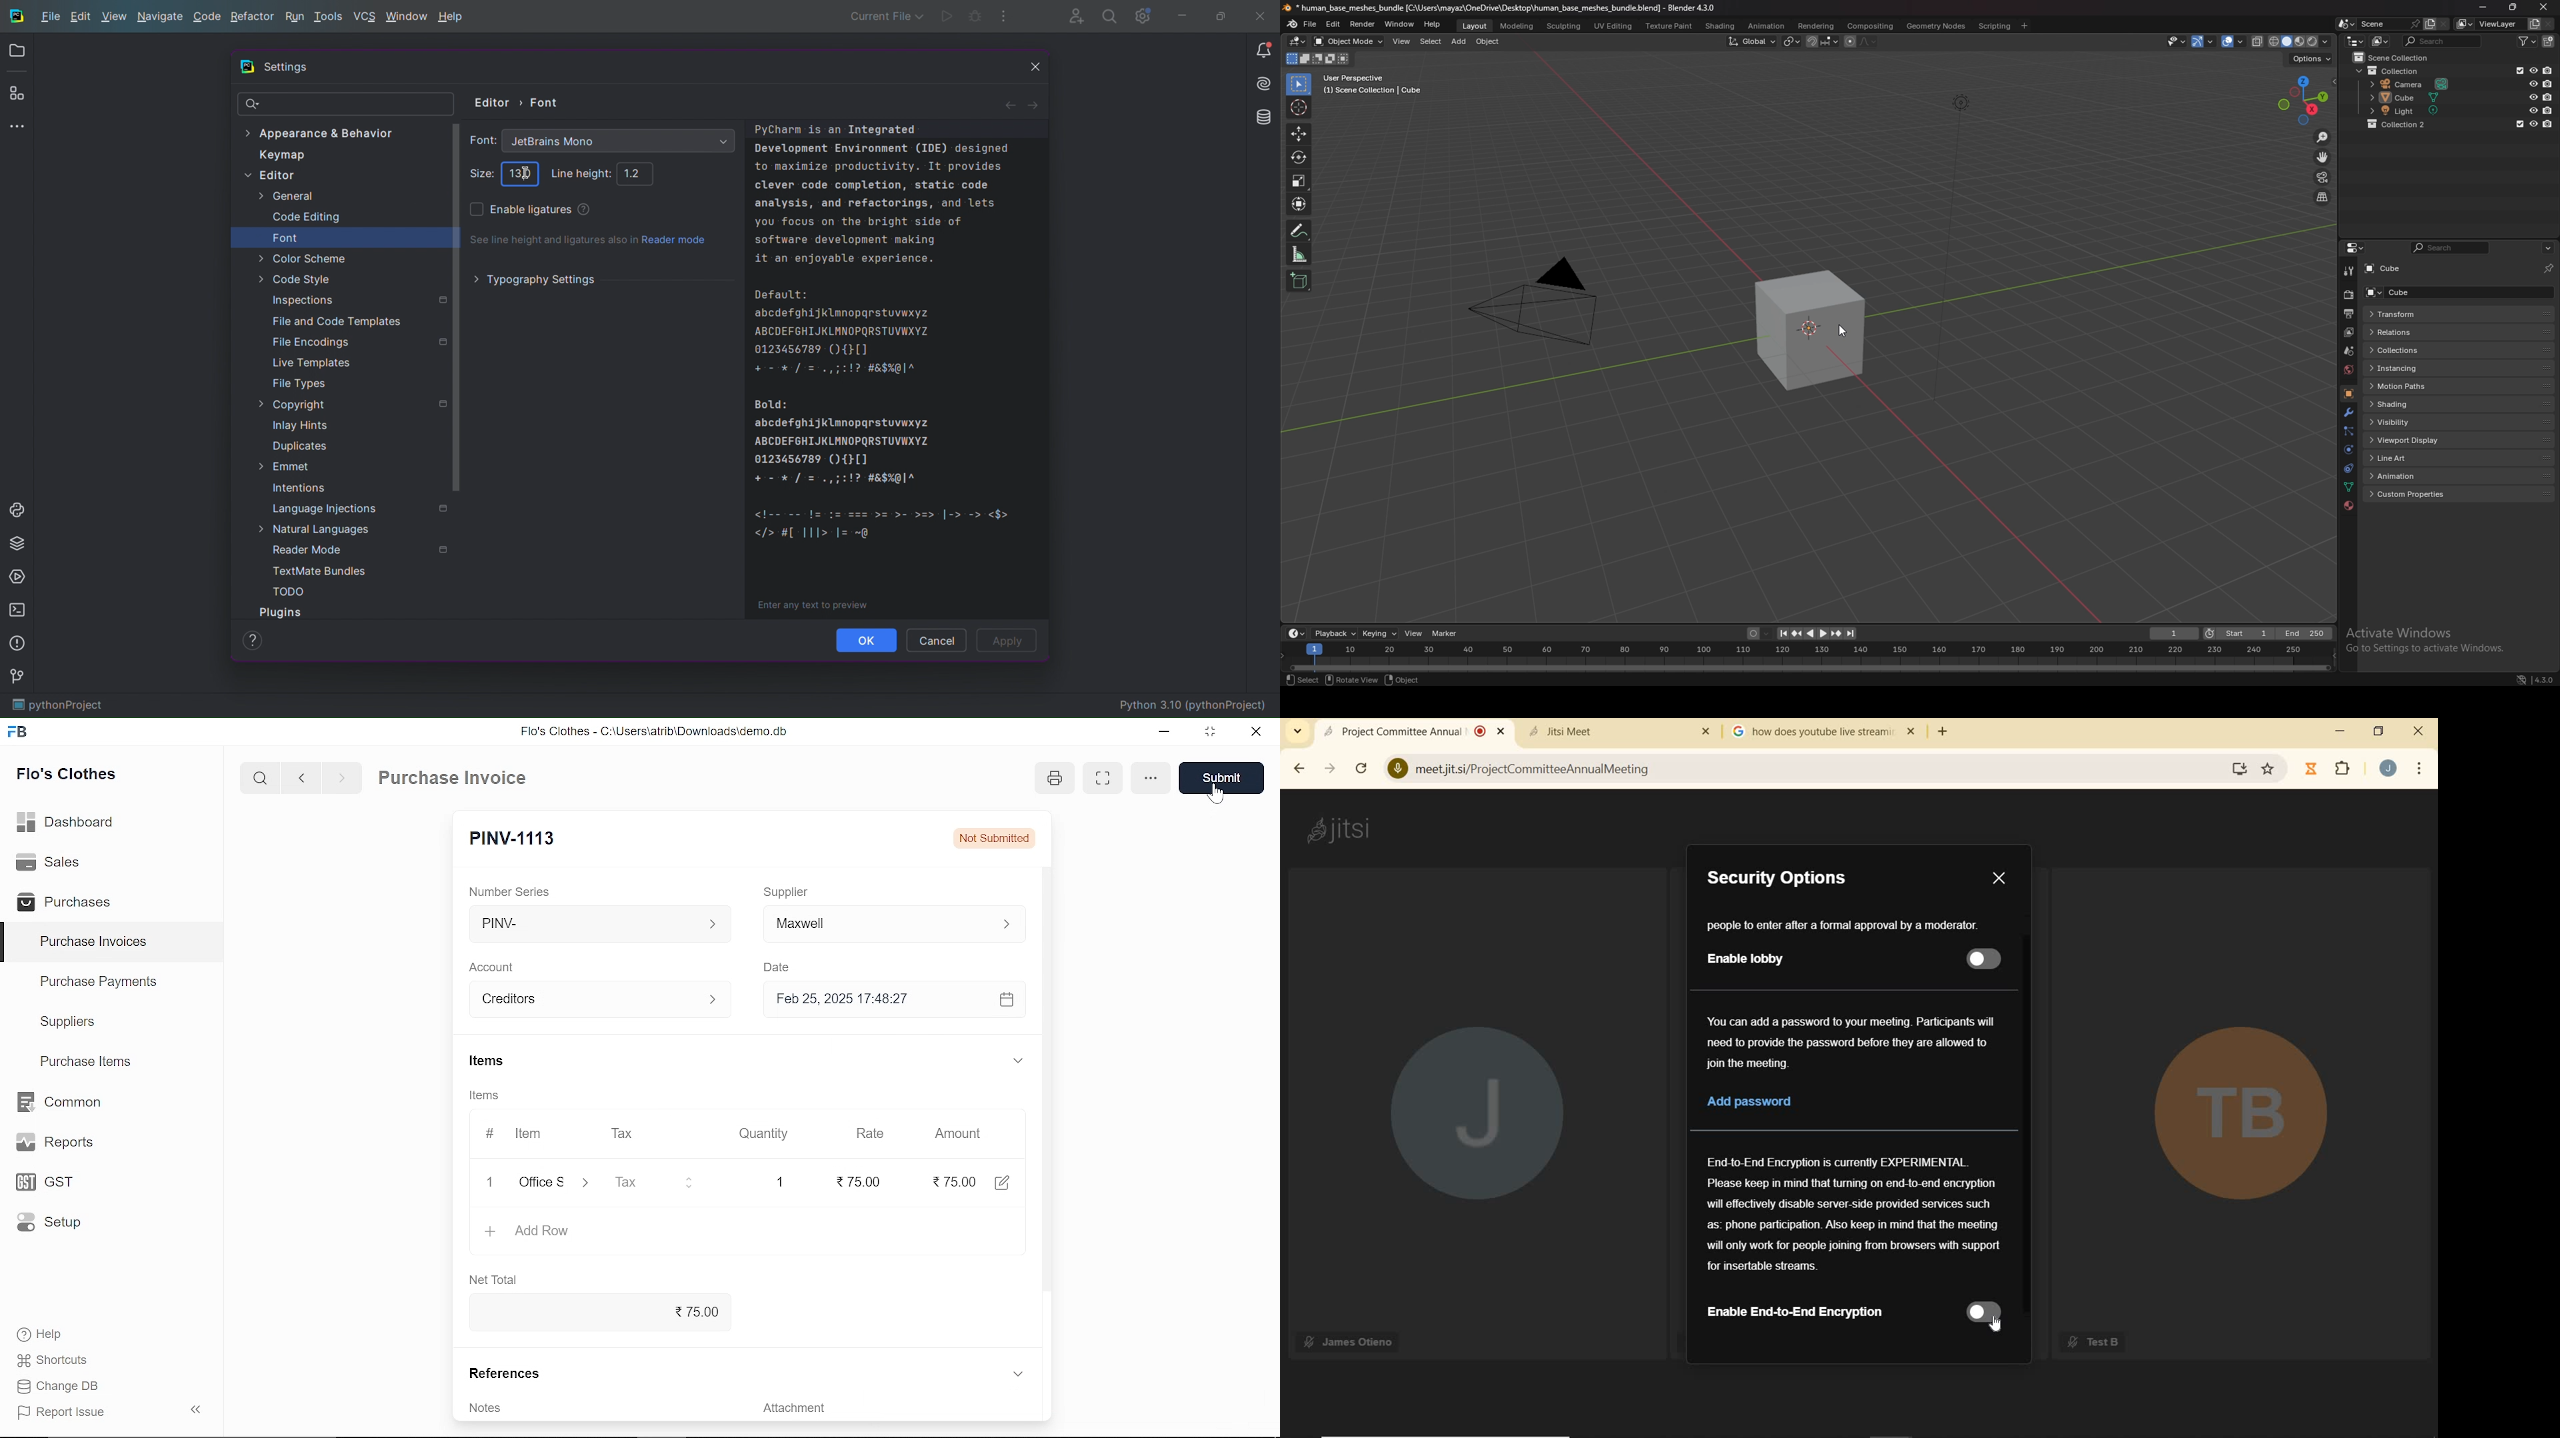  What do you see at coordinates (258, 779) in the screenshot?
I see `serach` at bounding box center [258, 779].